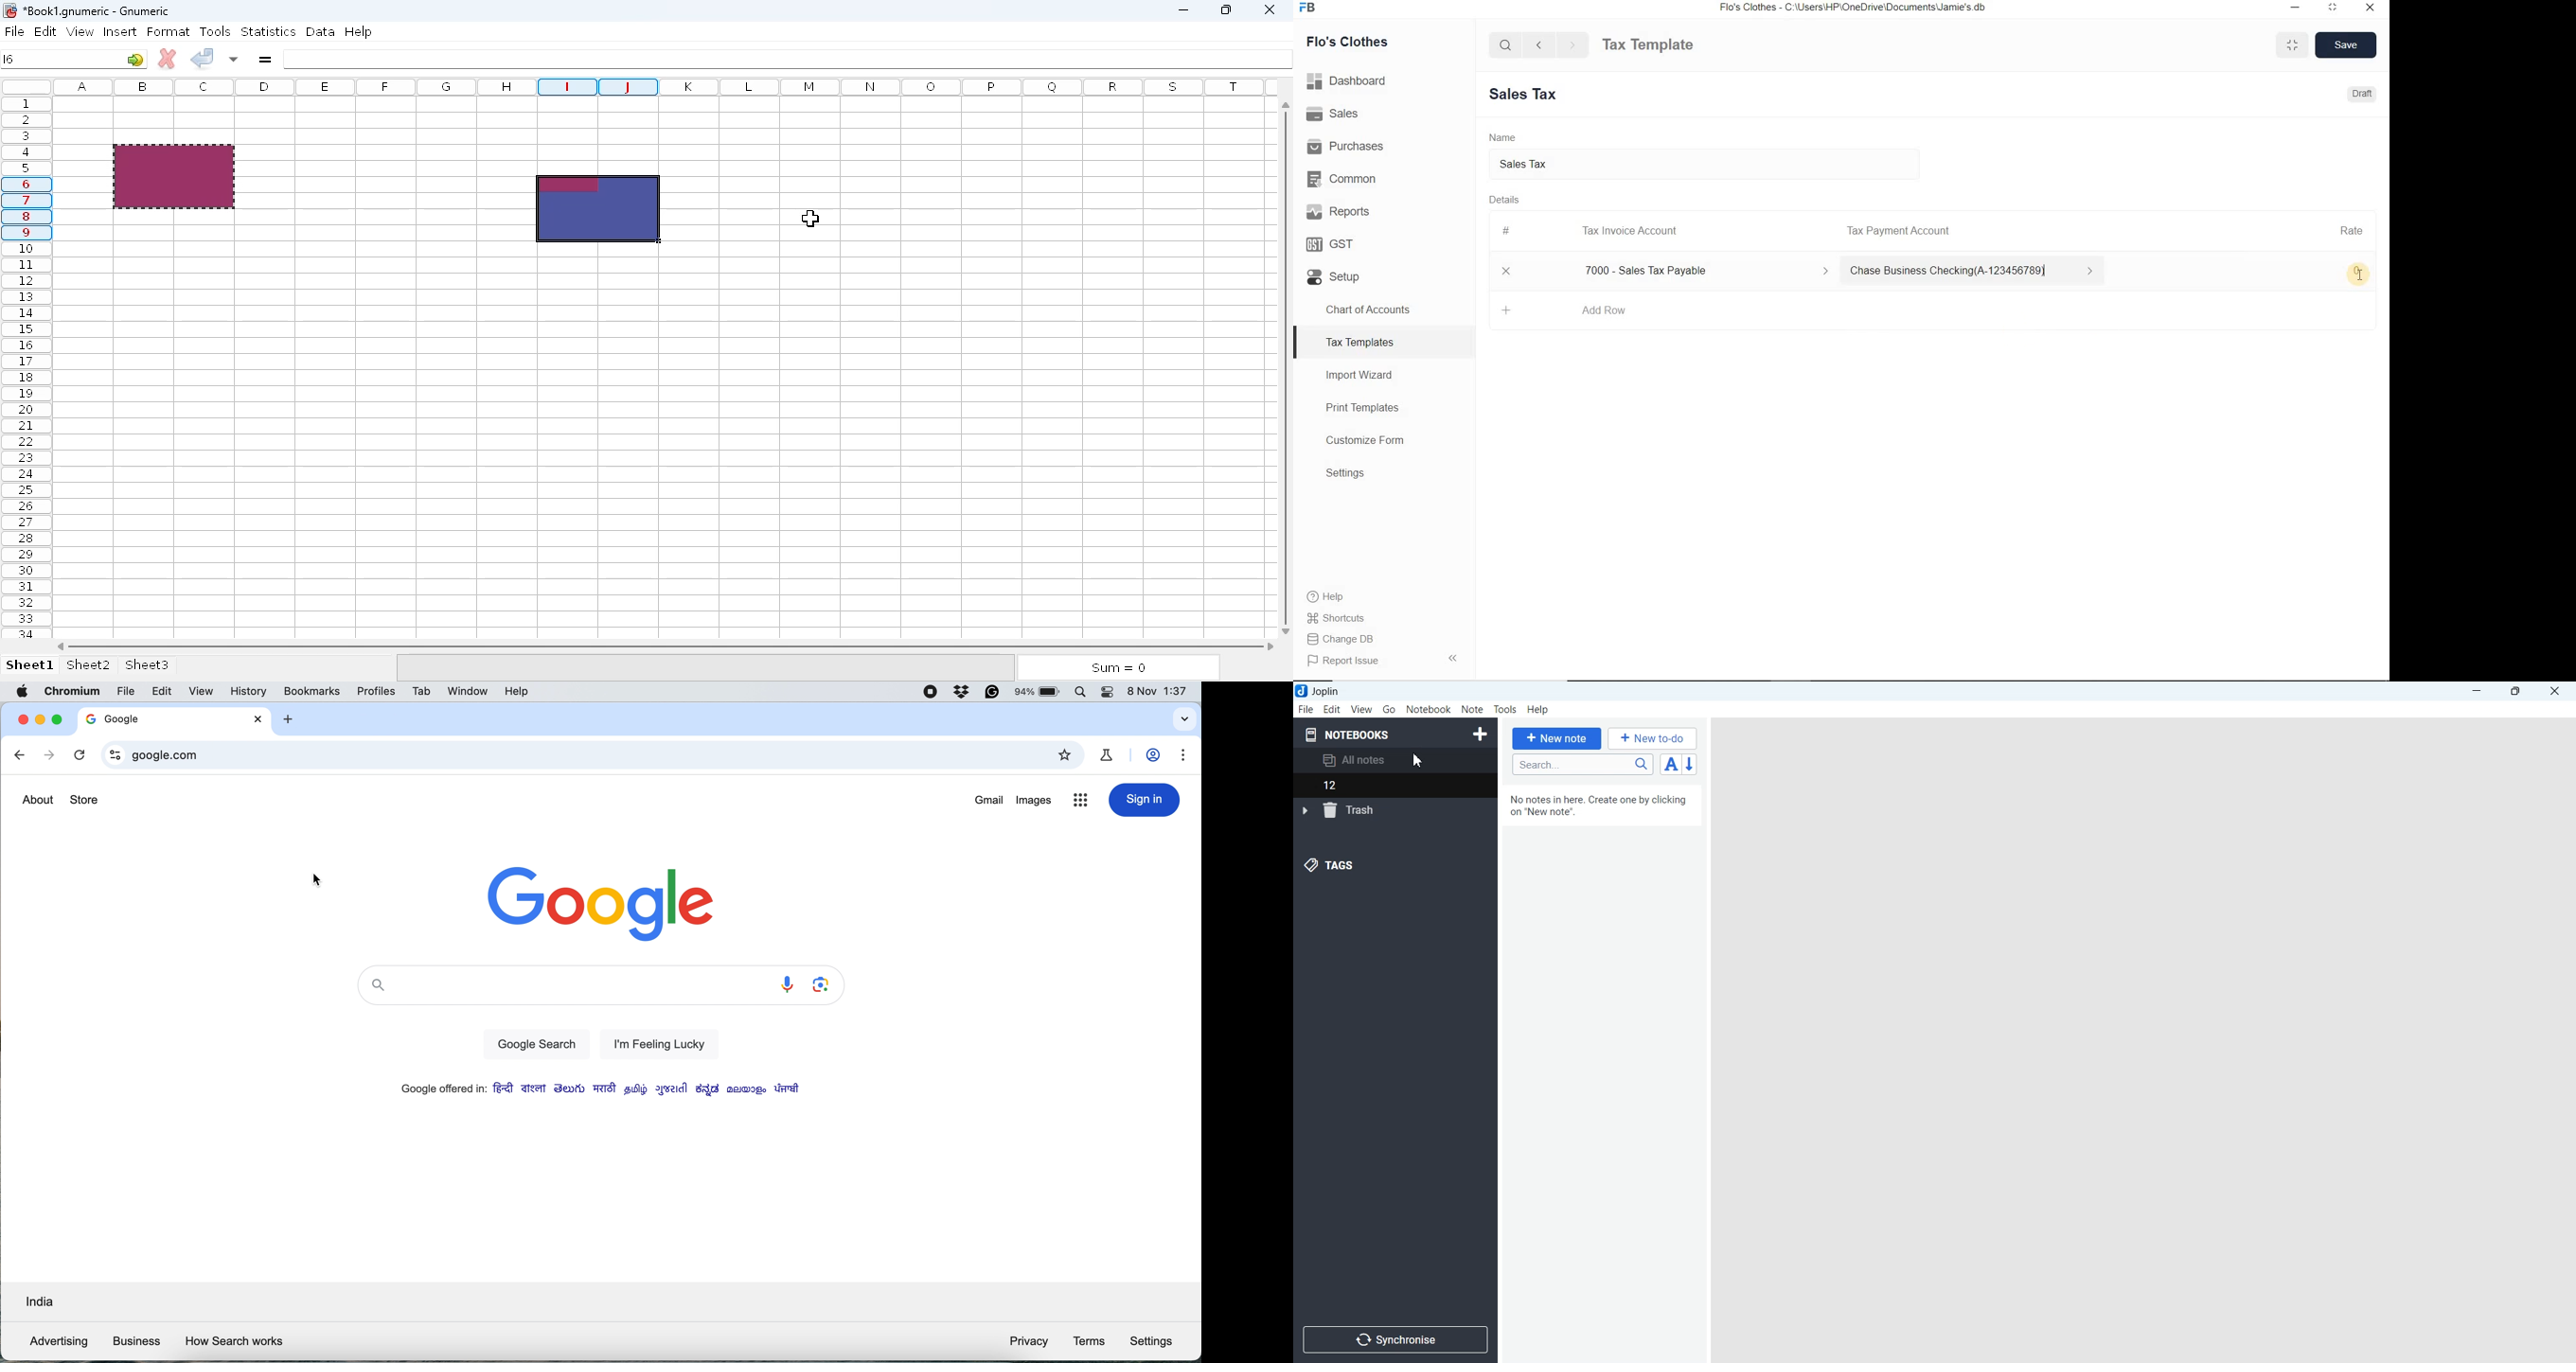 The image size is (2576, 1372). Describe the element at coordinates (1384, 113) in the screenshot. I see `Sales` at that location.